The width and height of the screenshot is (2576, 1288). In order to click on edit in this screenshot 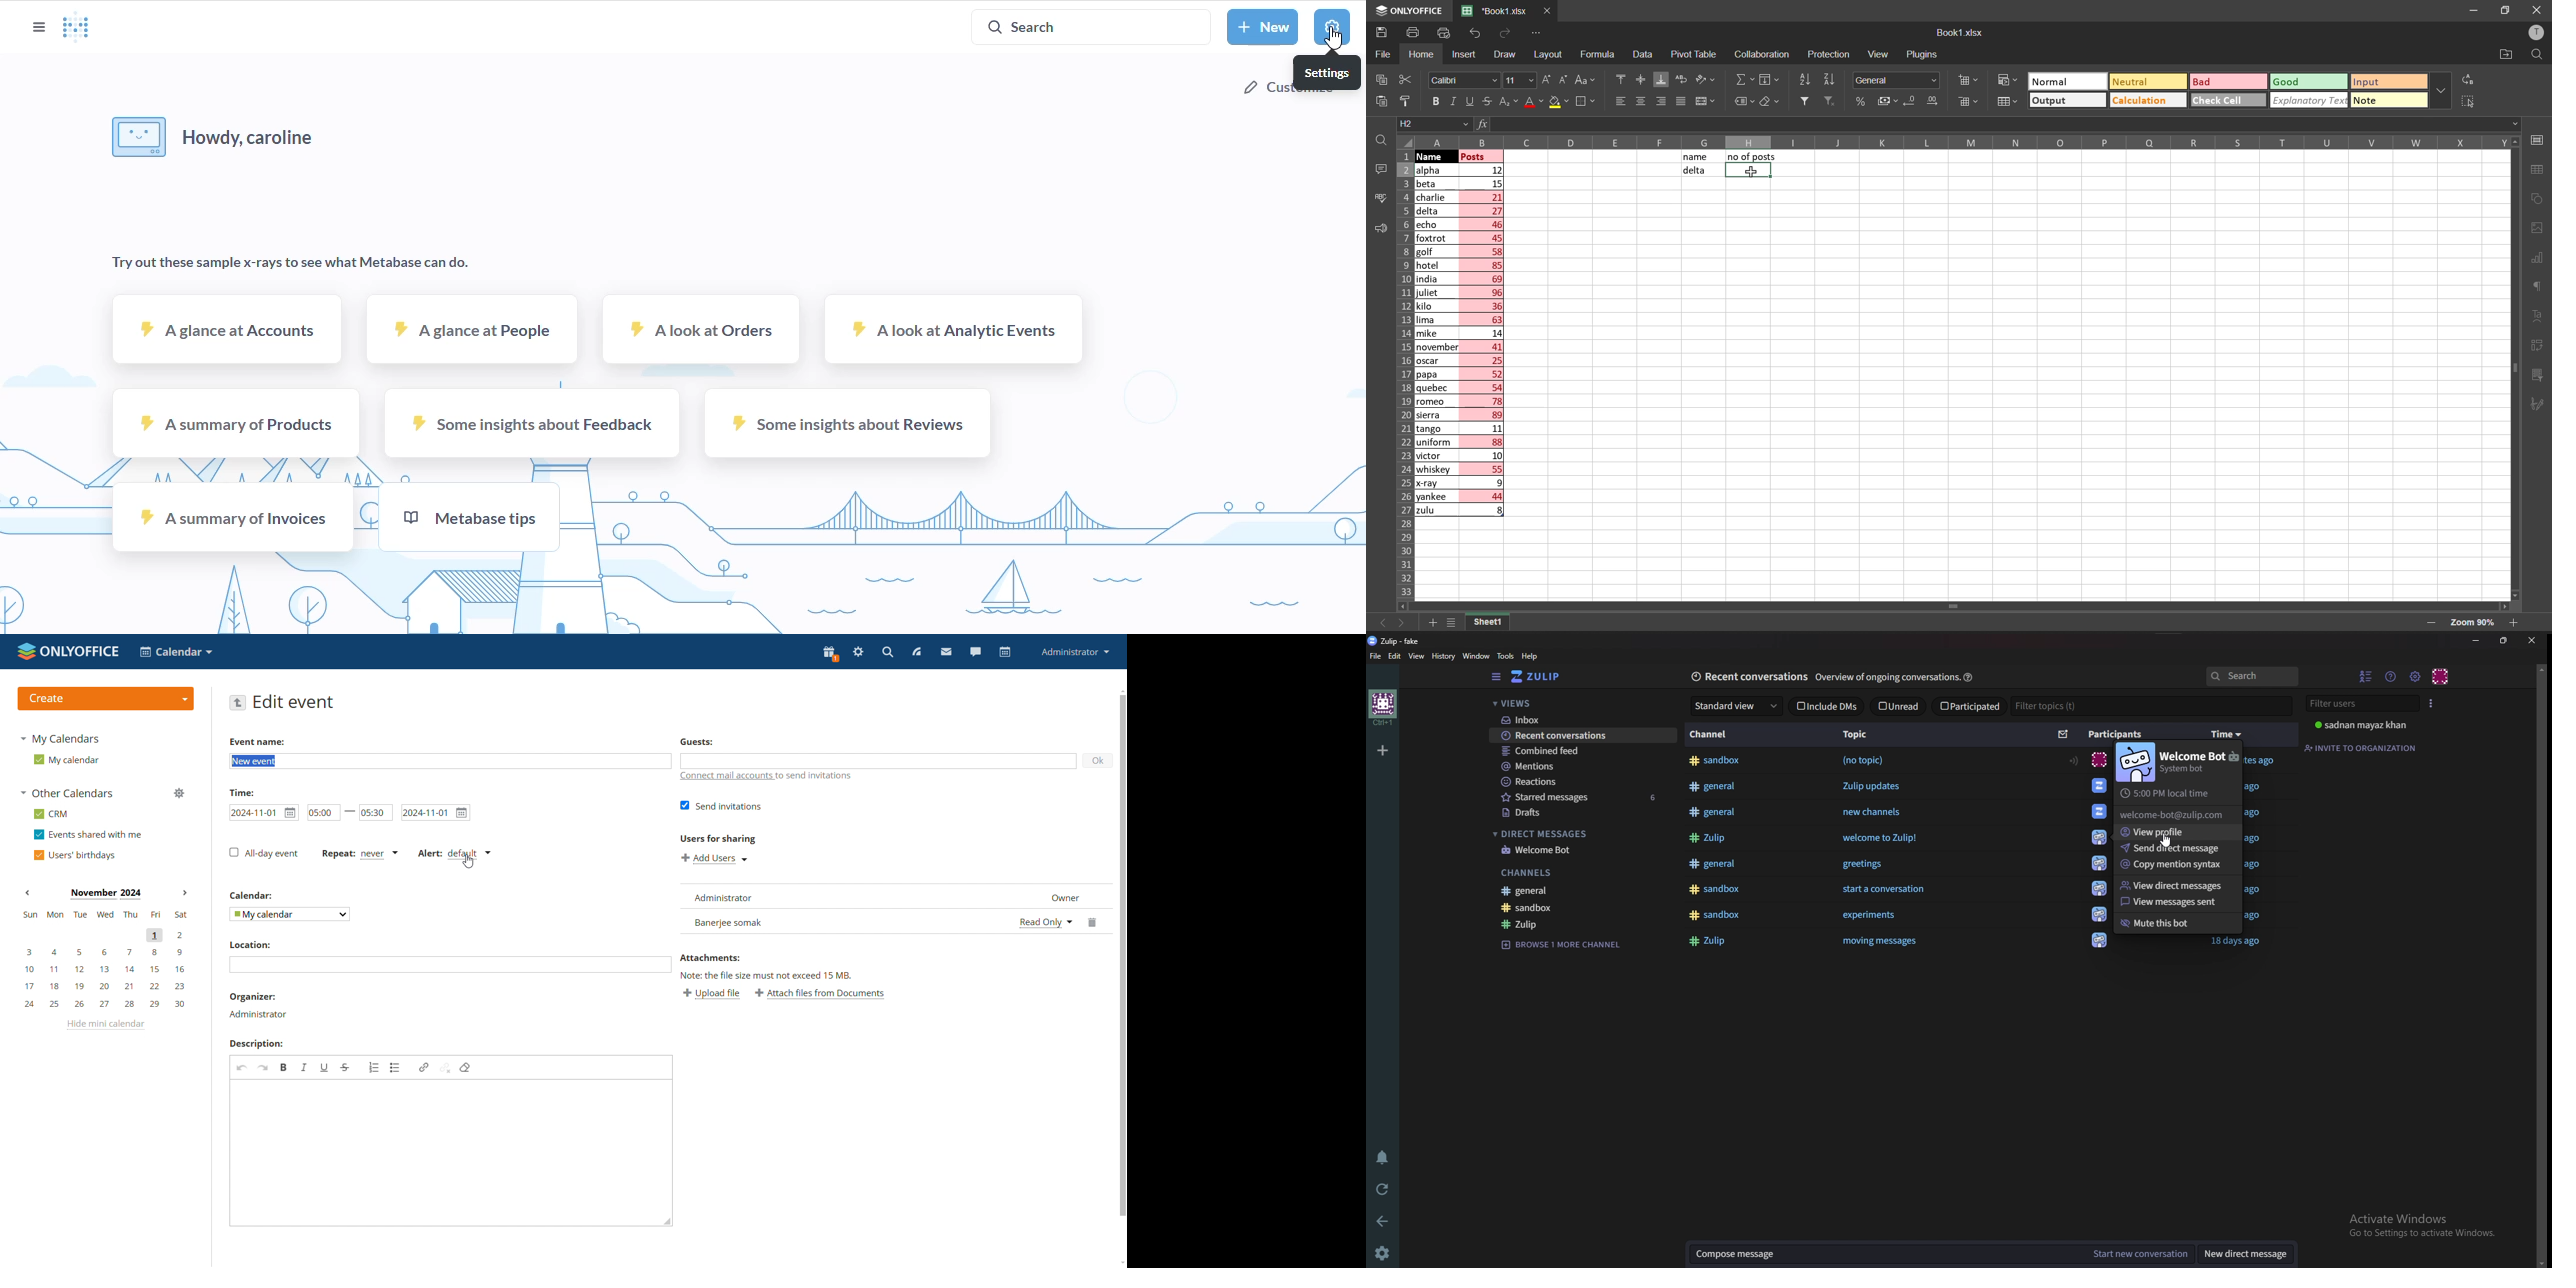, I will do `click(1394, 655)`.